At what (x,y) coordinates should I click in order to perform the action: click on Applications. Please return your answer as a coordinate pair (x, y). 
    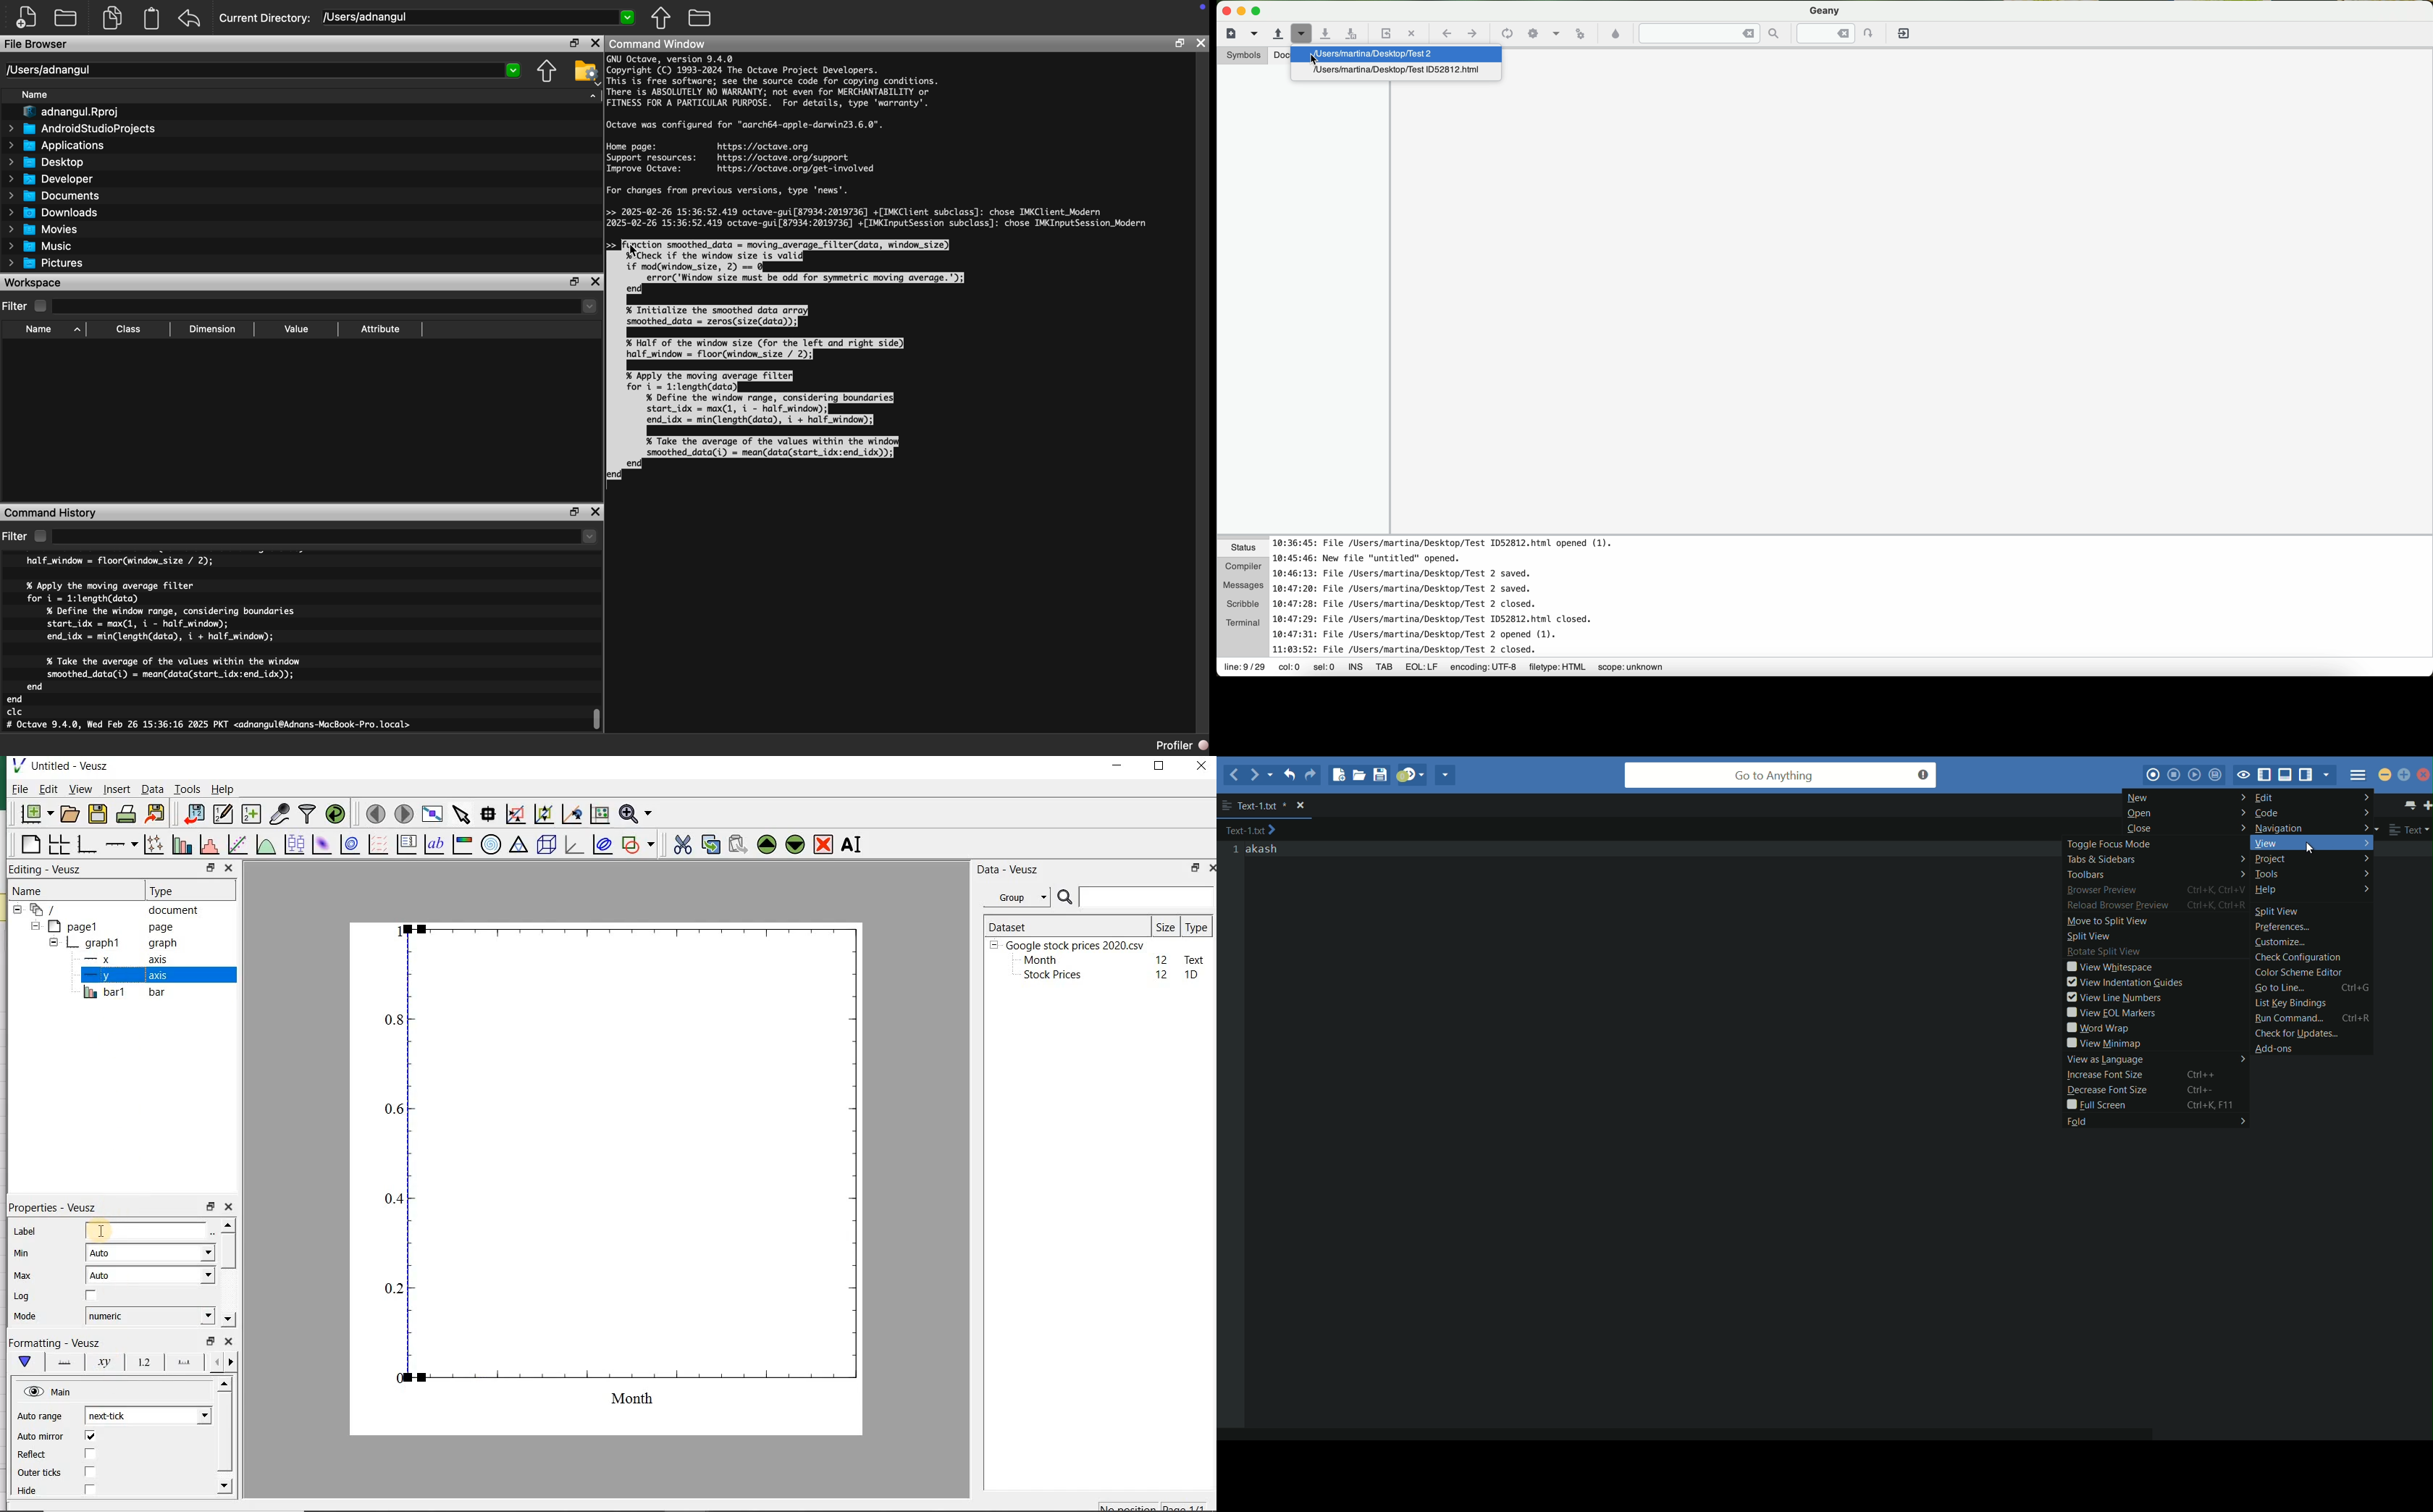
    Looking at the image, I should click on (56, 147).